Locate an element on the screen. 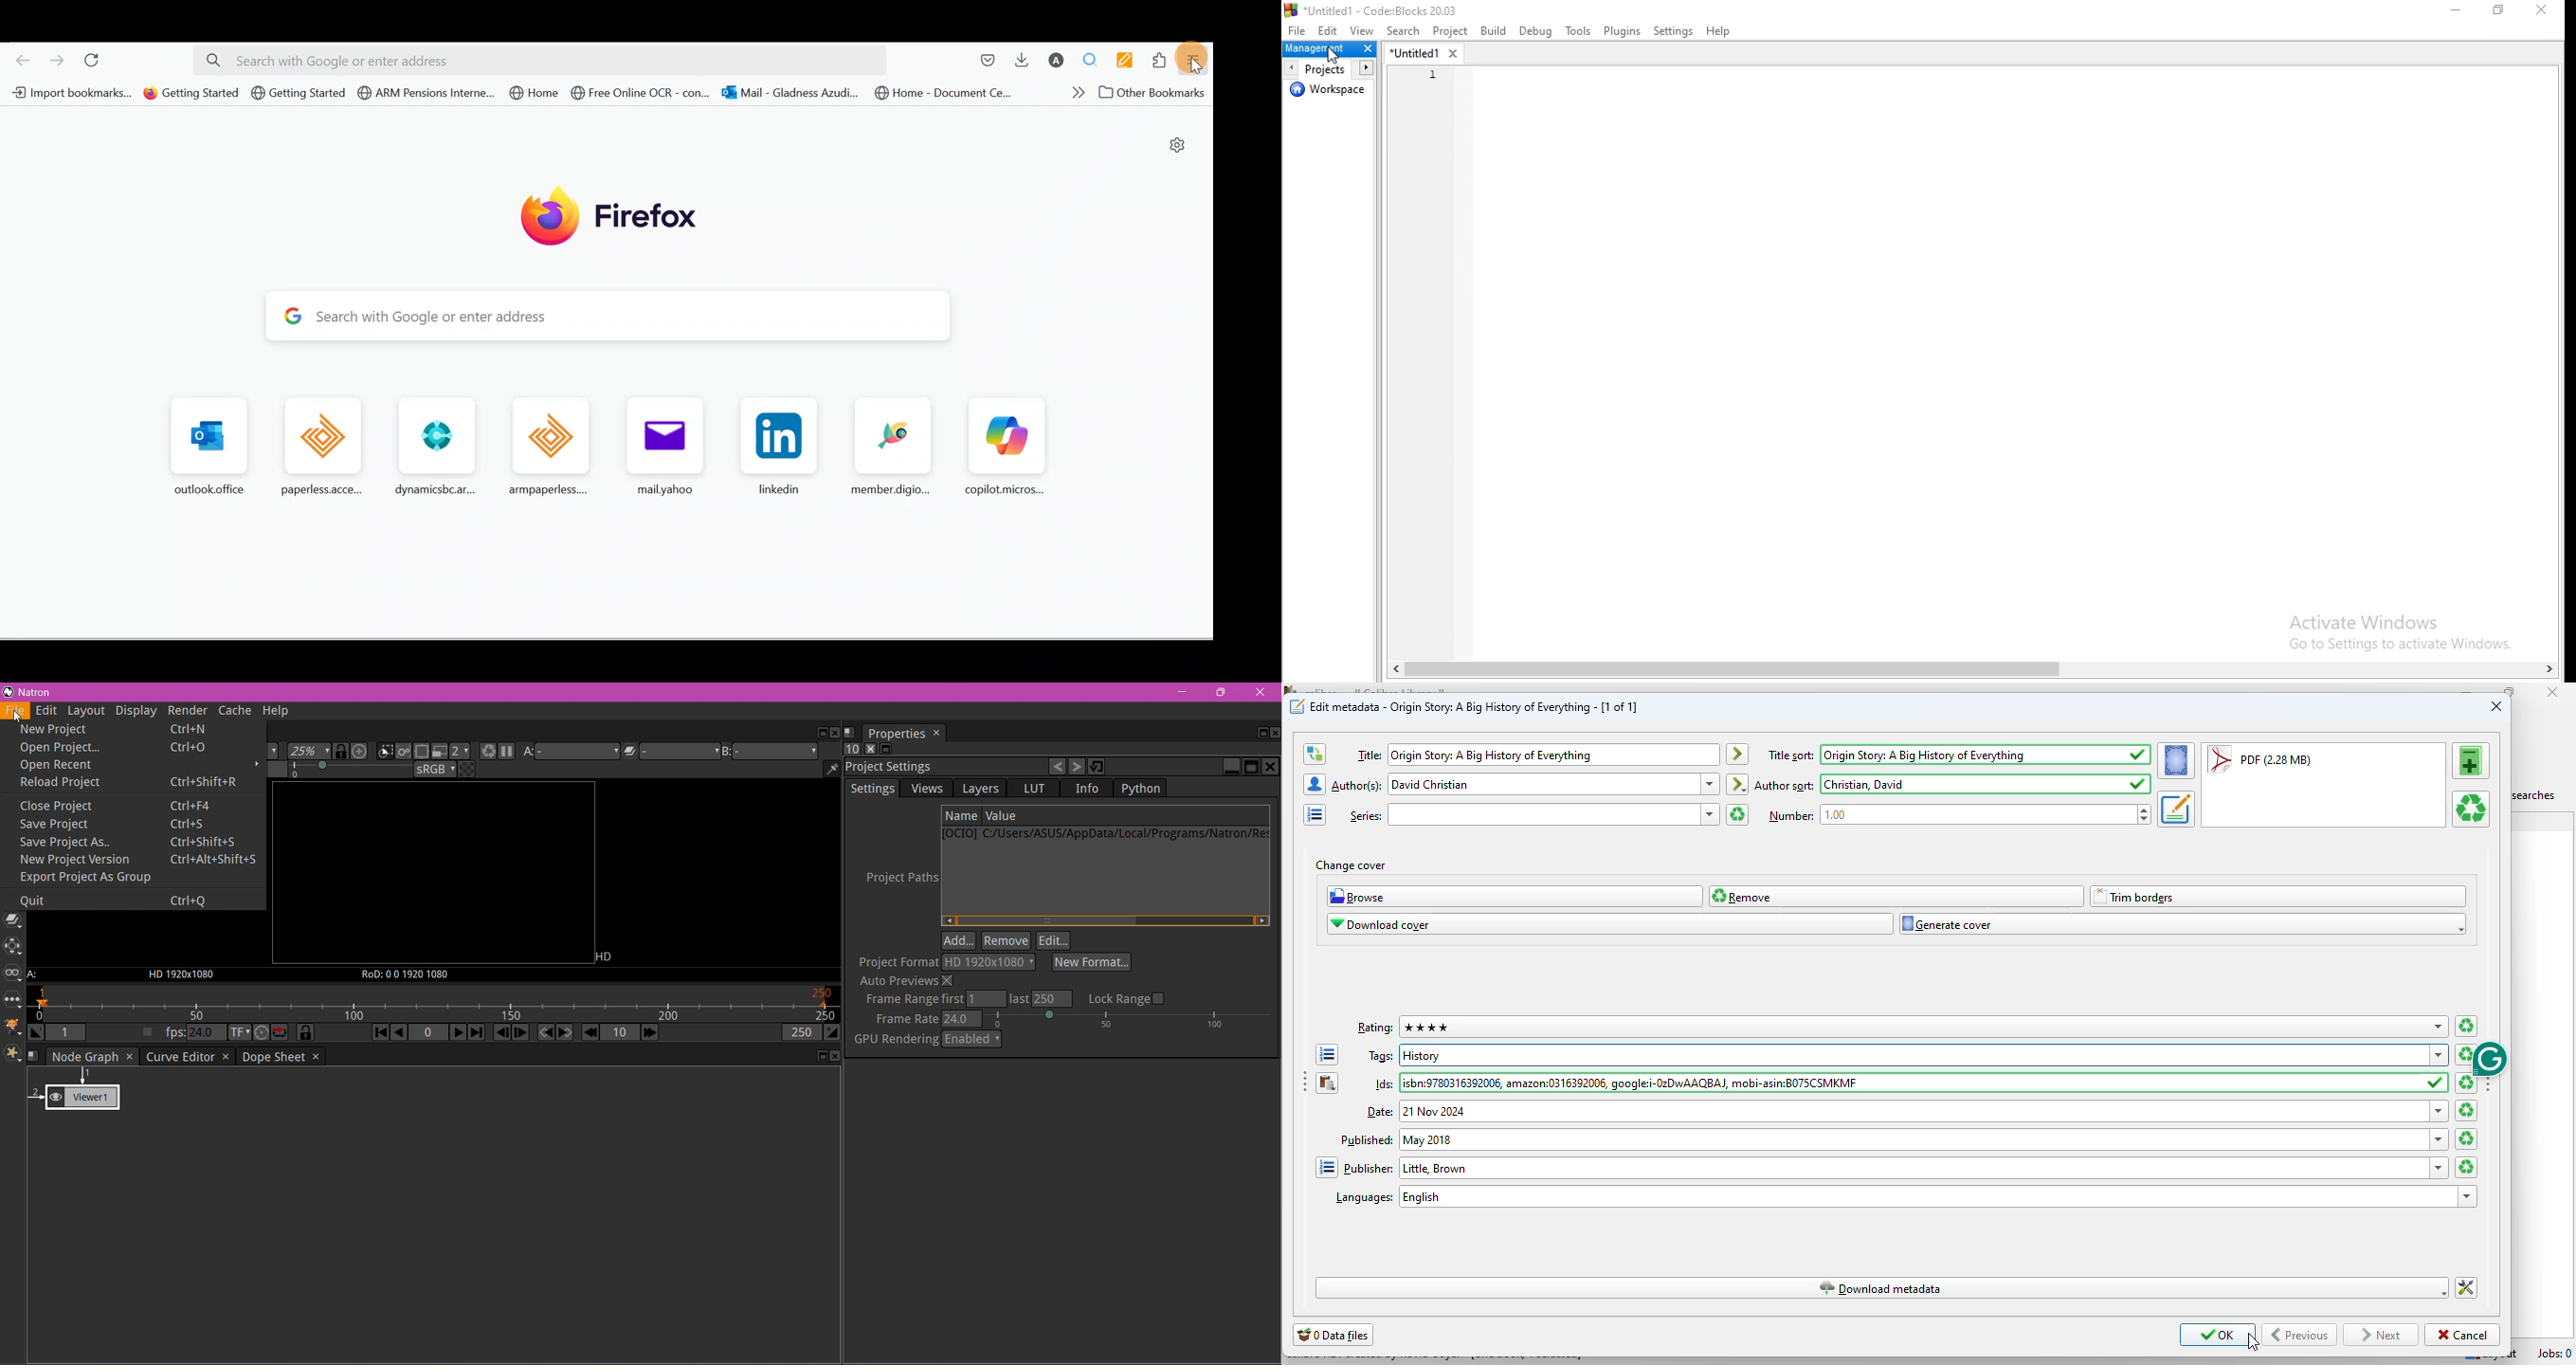 Image resolution: width=2576 pixels, height=1372 pixels. Multiple search and higlight is located at coordinates (1086, 61).